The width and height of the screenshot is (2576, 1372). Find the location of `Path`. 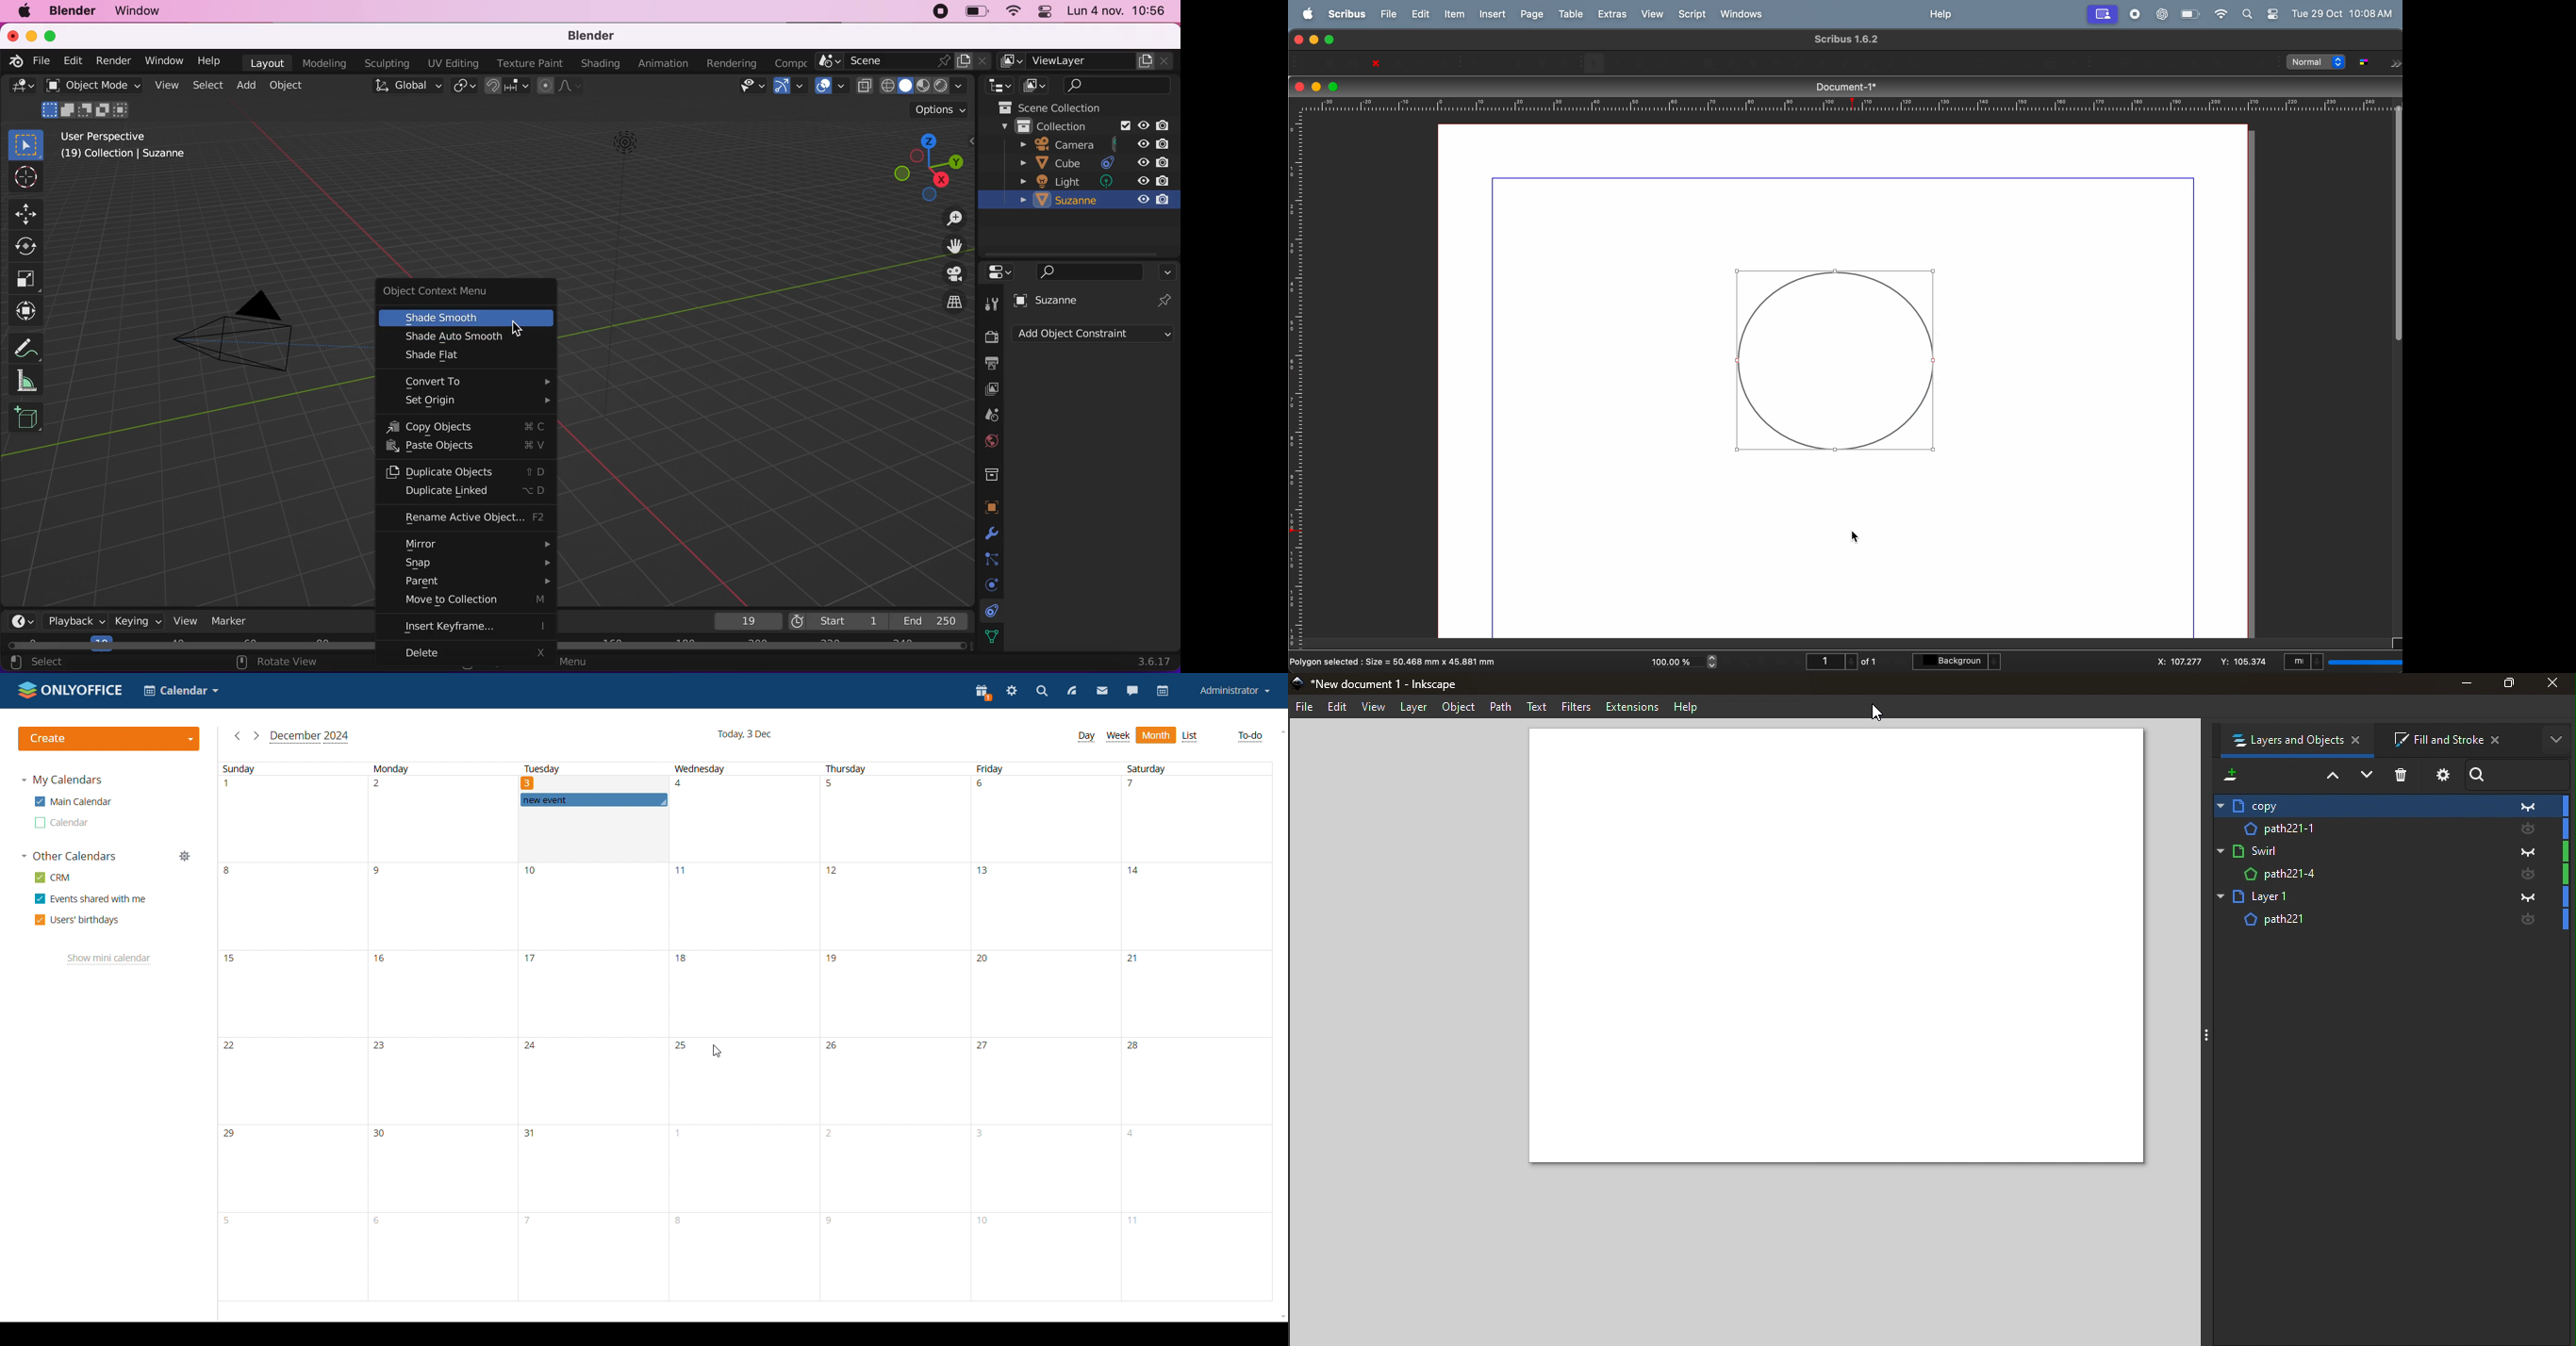

Path is located at coordinates (1502, 707).